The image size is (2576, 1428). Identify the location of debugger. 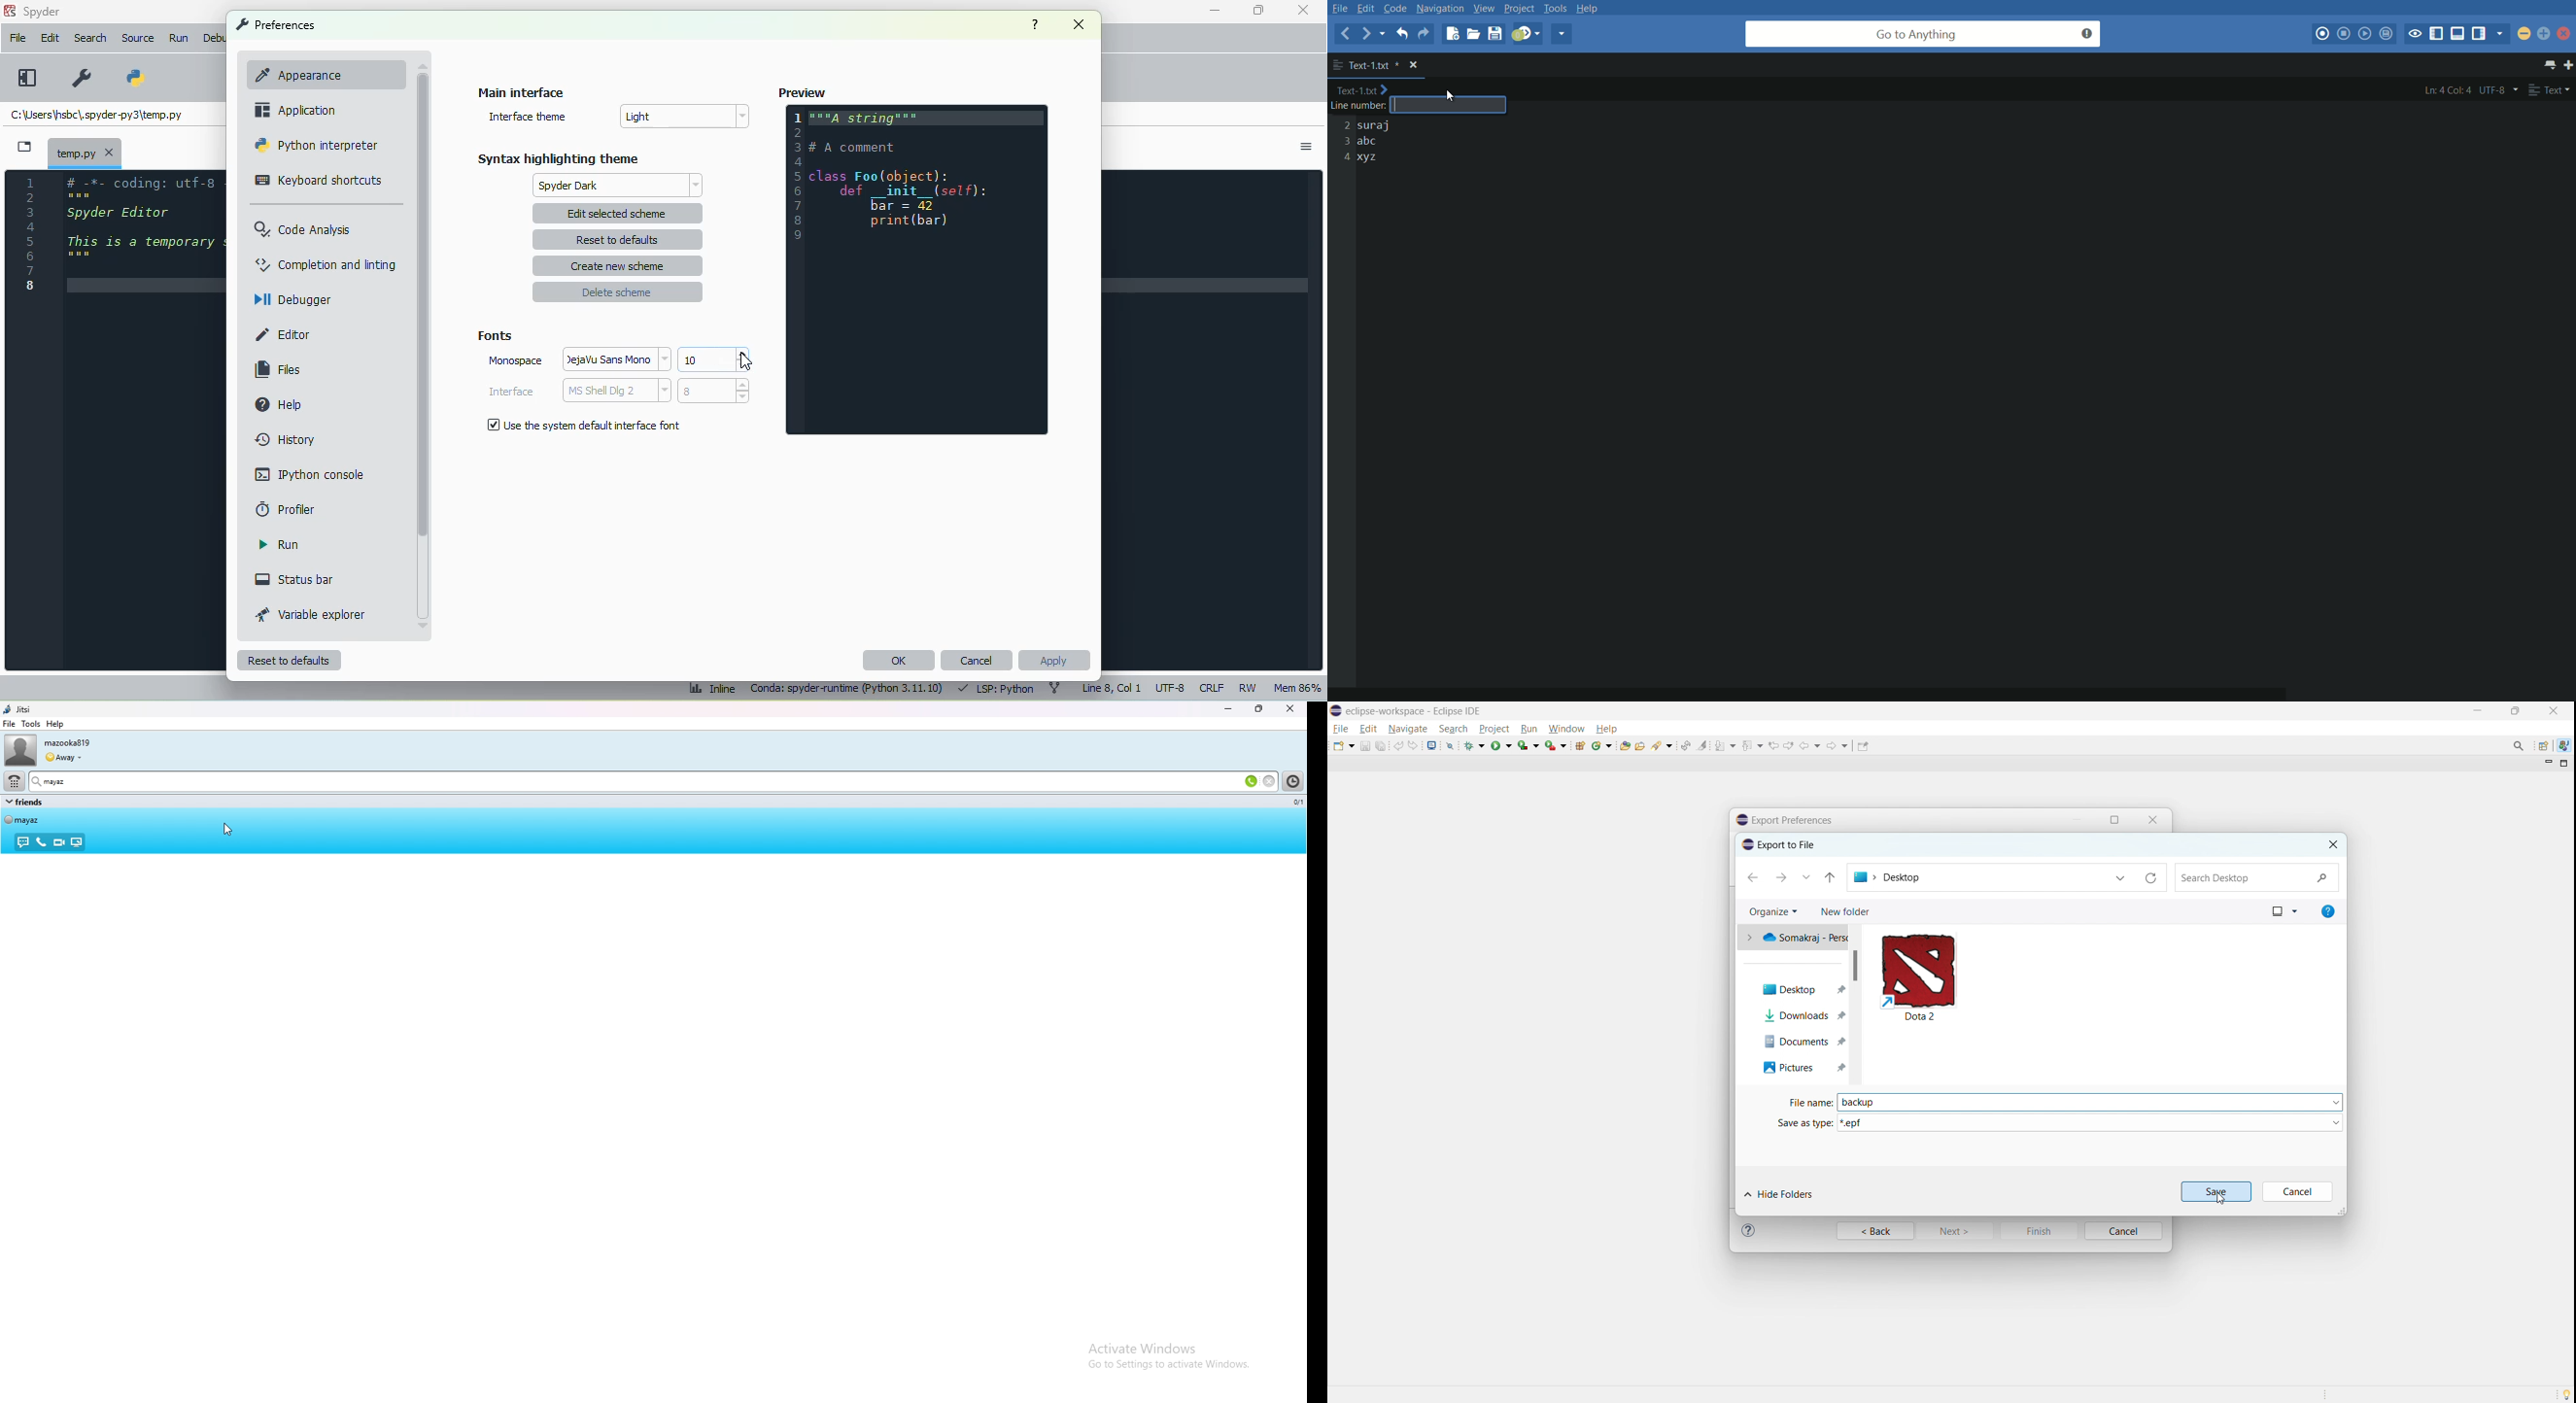
(292, 298).